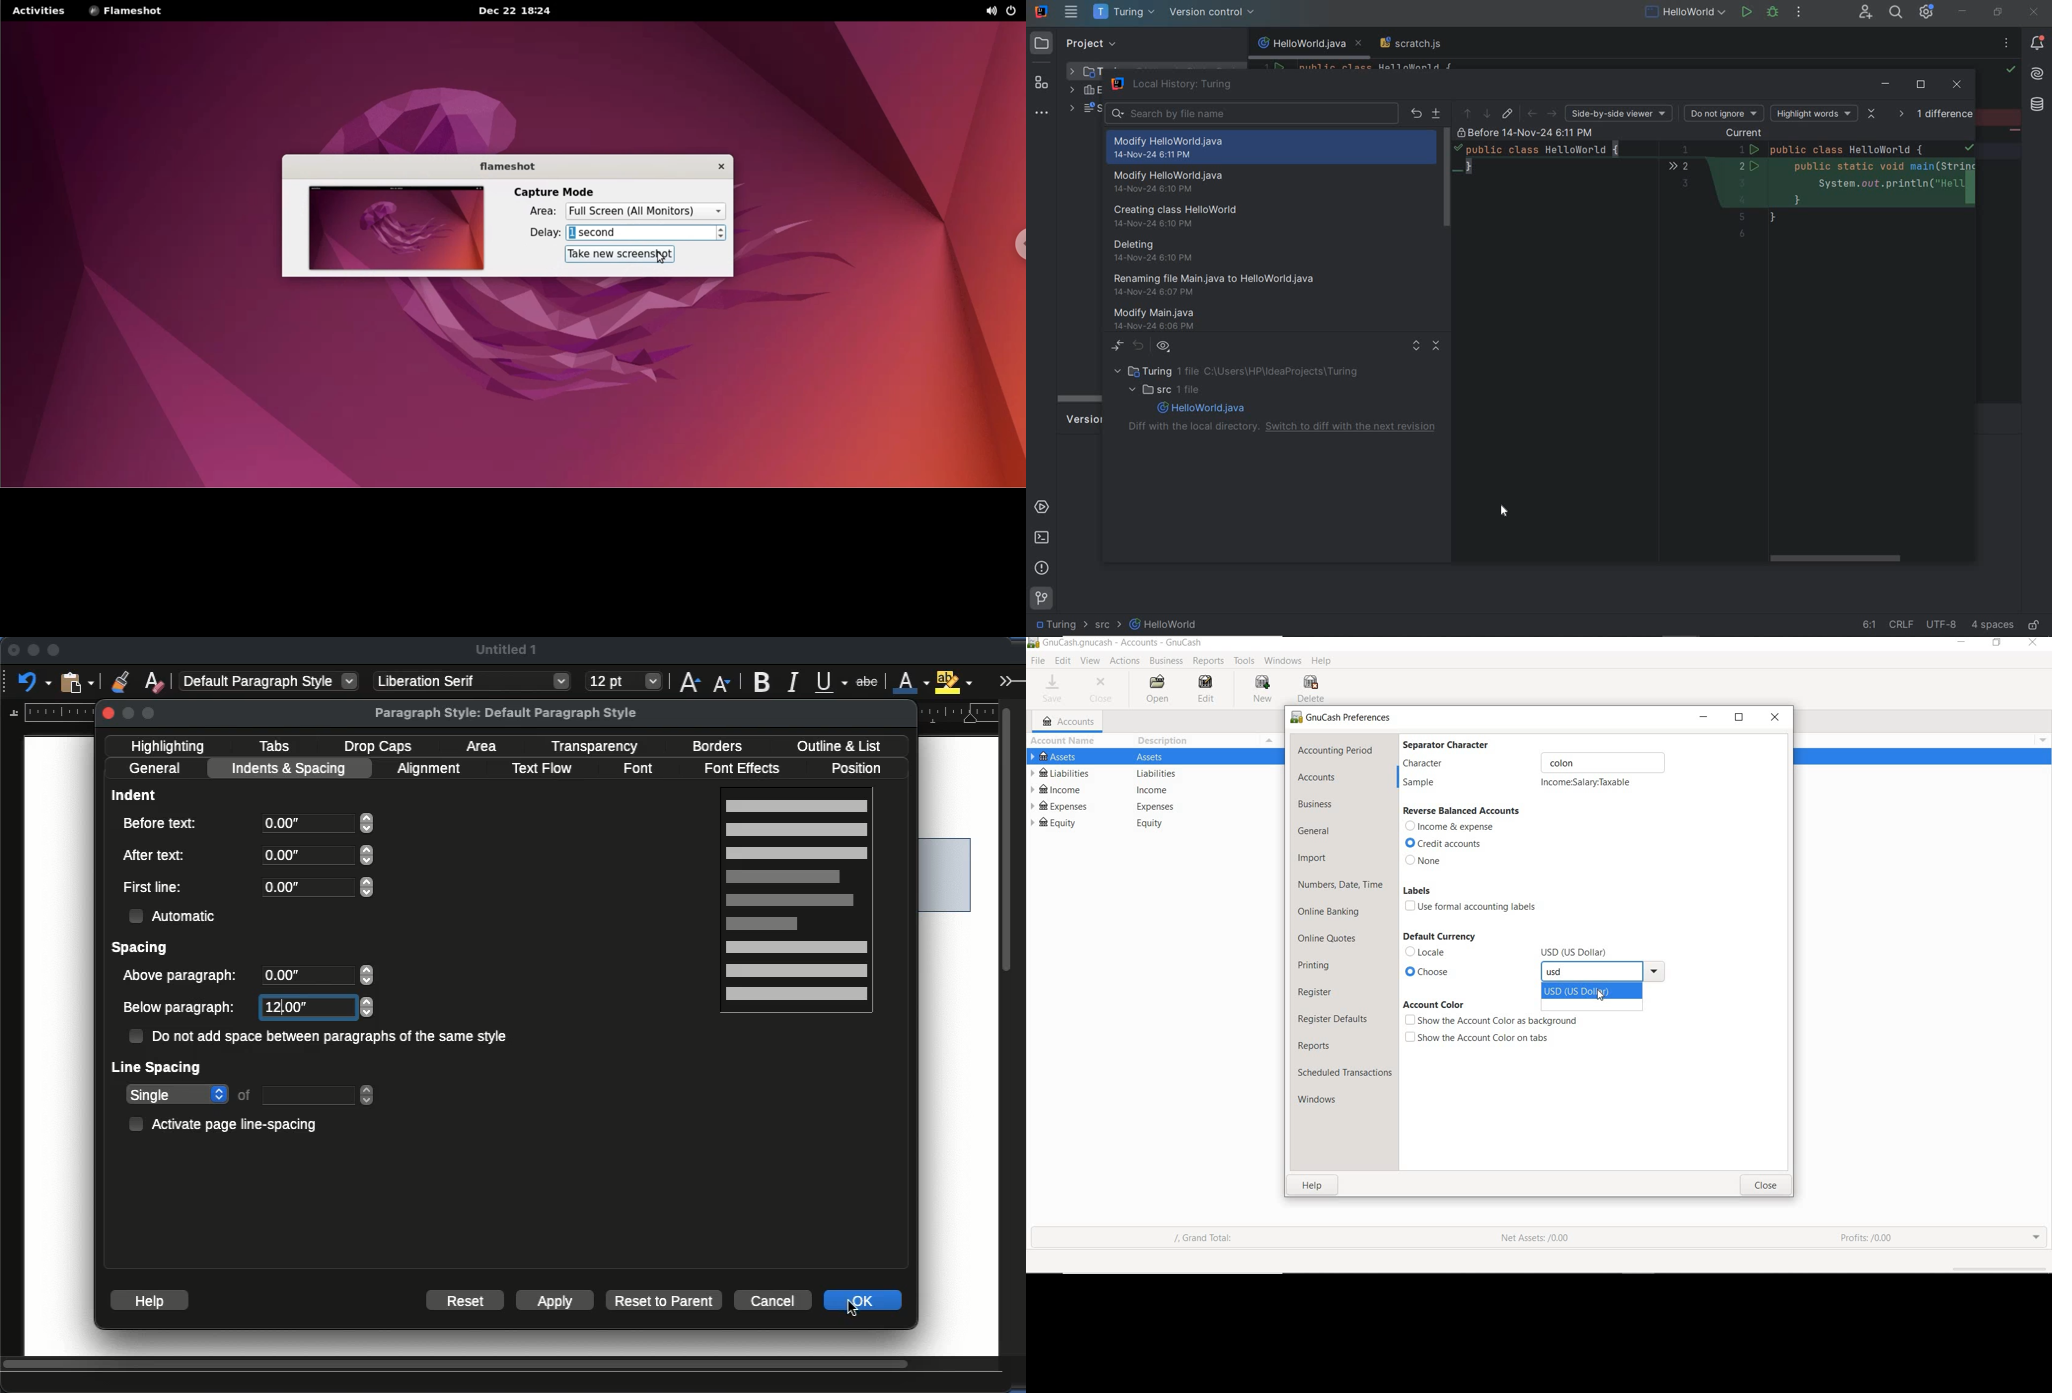  I want to click on underline , so click(832, 682).